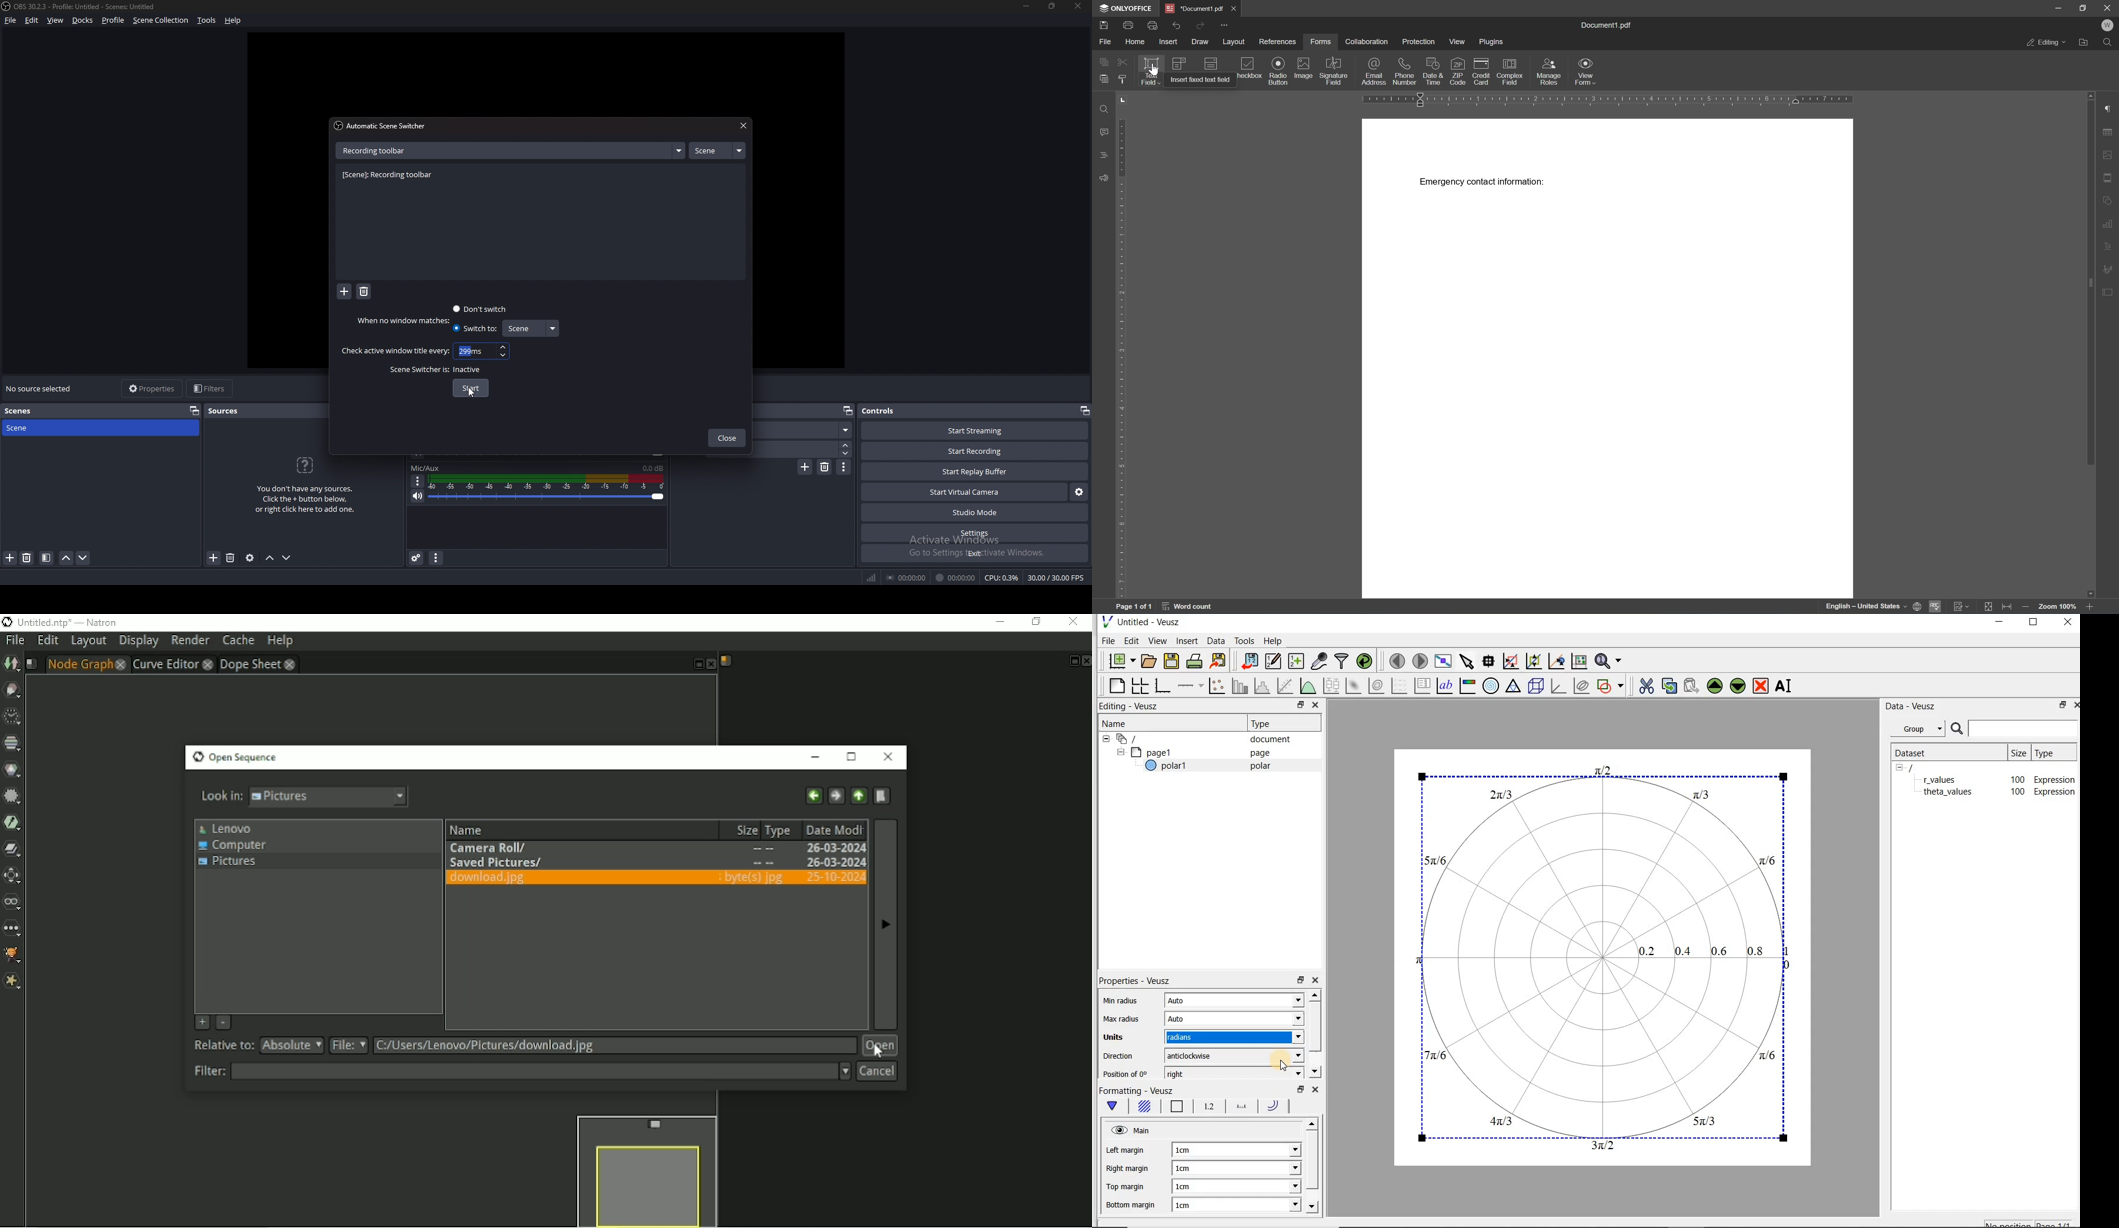 Image resolution: width=2128 pixels, height=1232 pixels. Describe the element at coordinates (214, 559) in the screenshot. I see `add source` at that location.